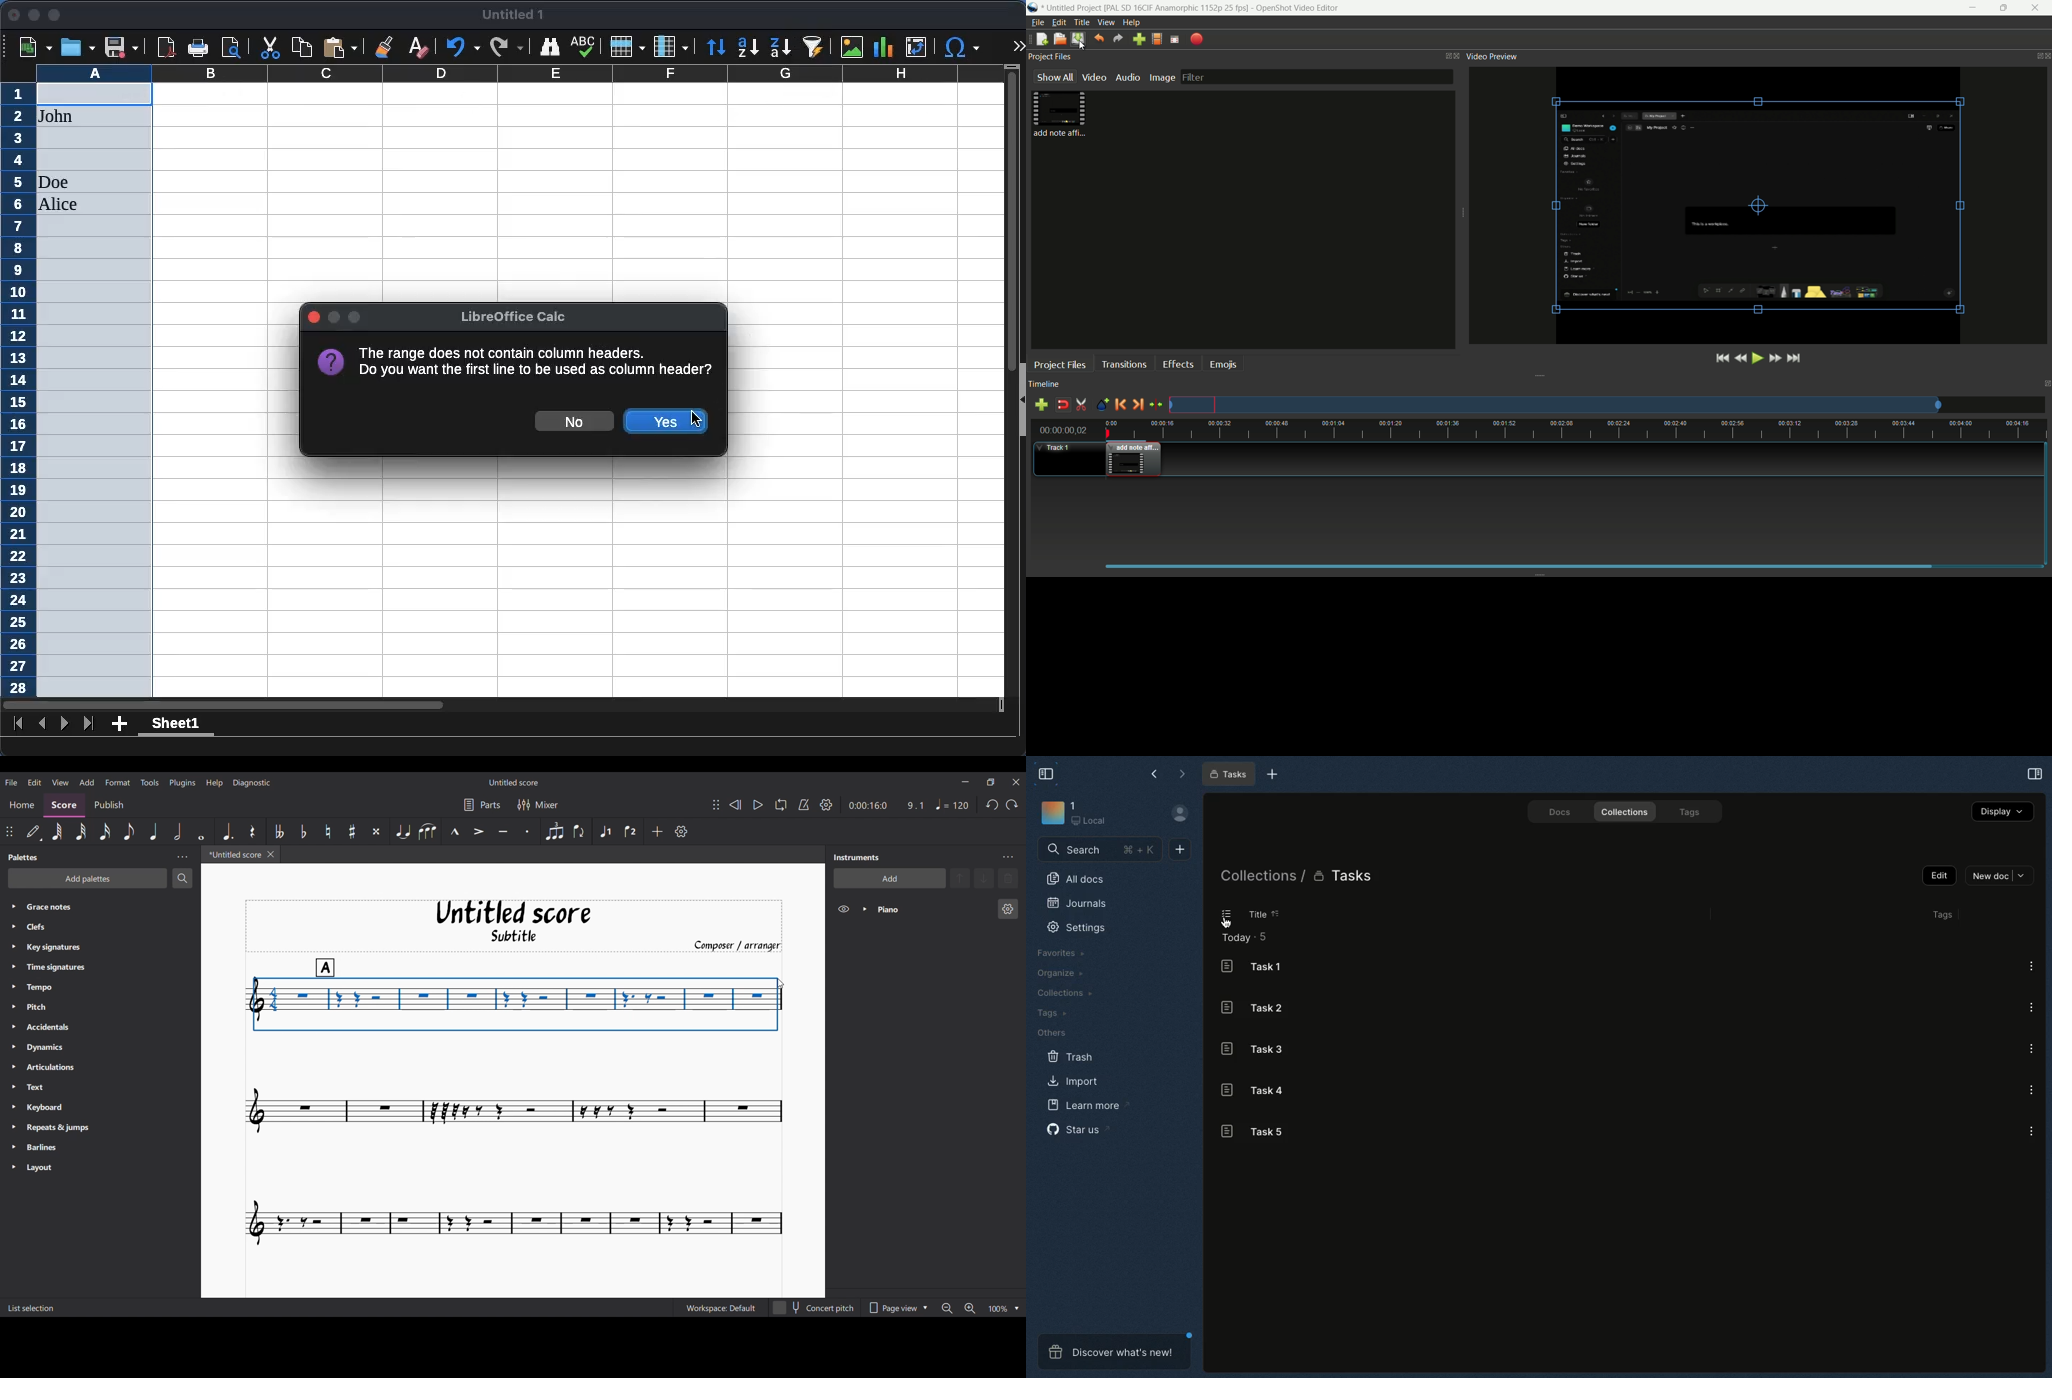 This screenshot has height=1400, width=2072. Describe the element at coordinates (59, 782) in the screenshot. I see `View menu` at that location.